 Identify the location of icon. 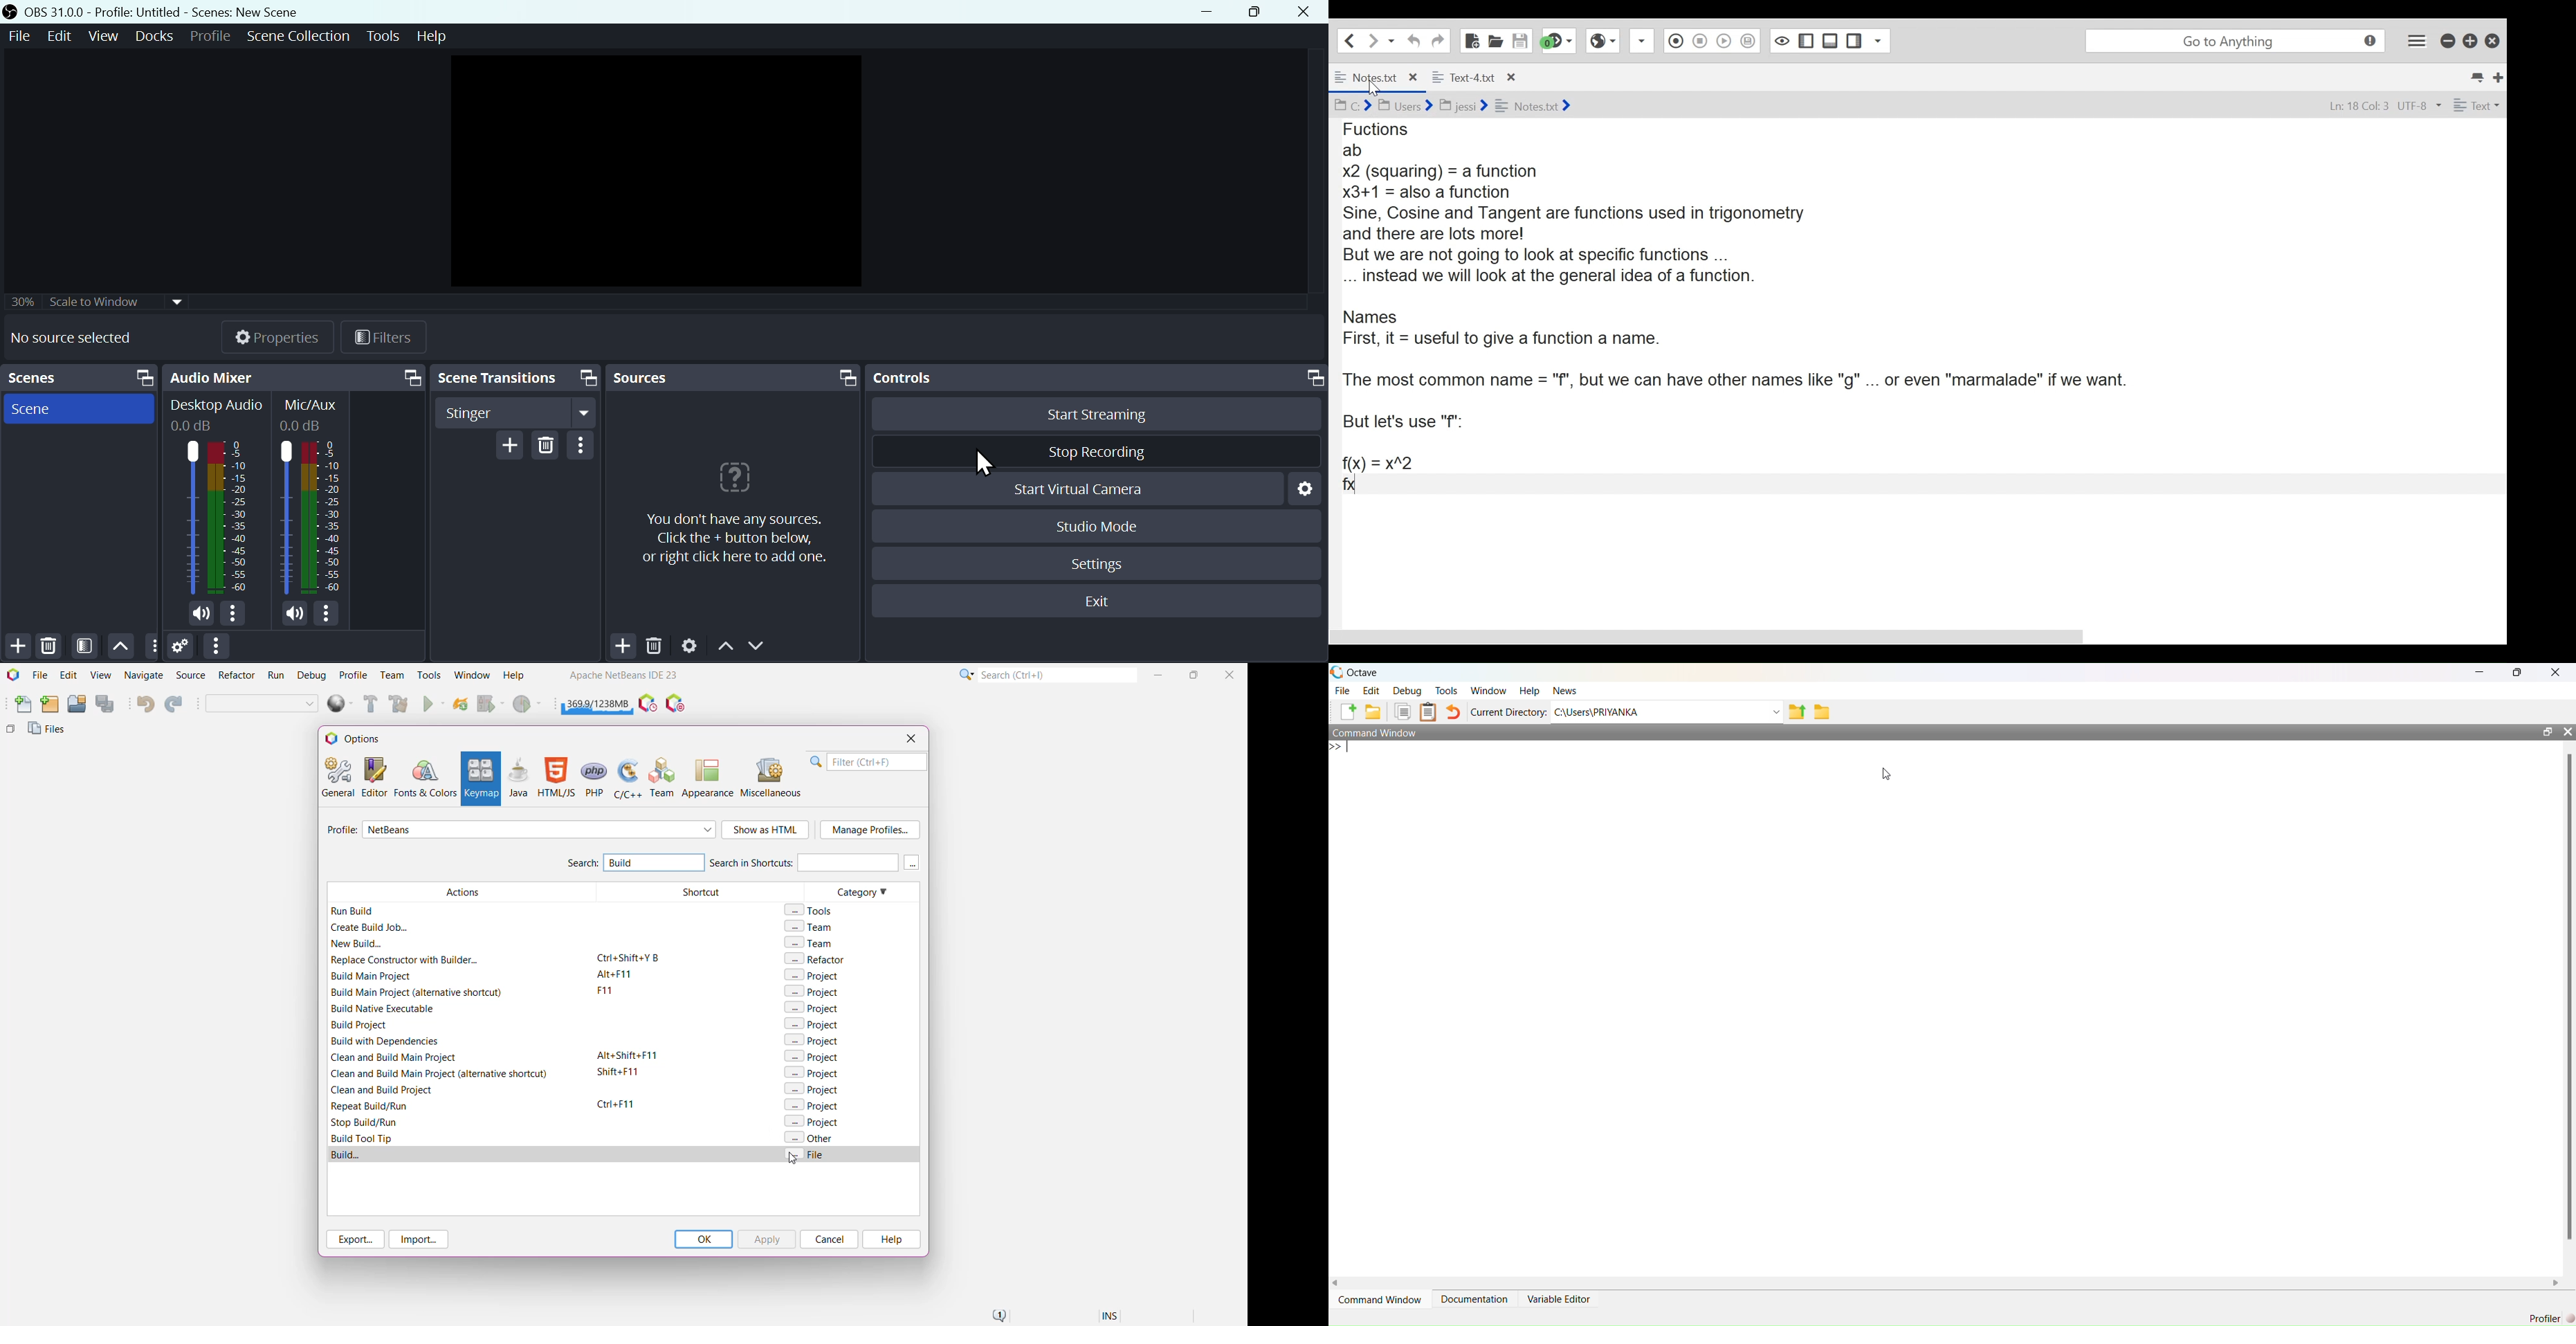
(735, 479).